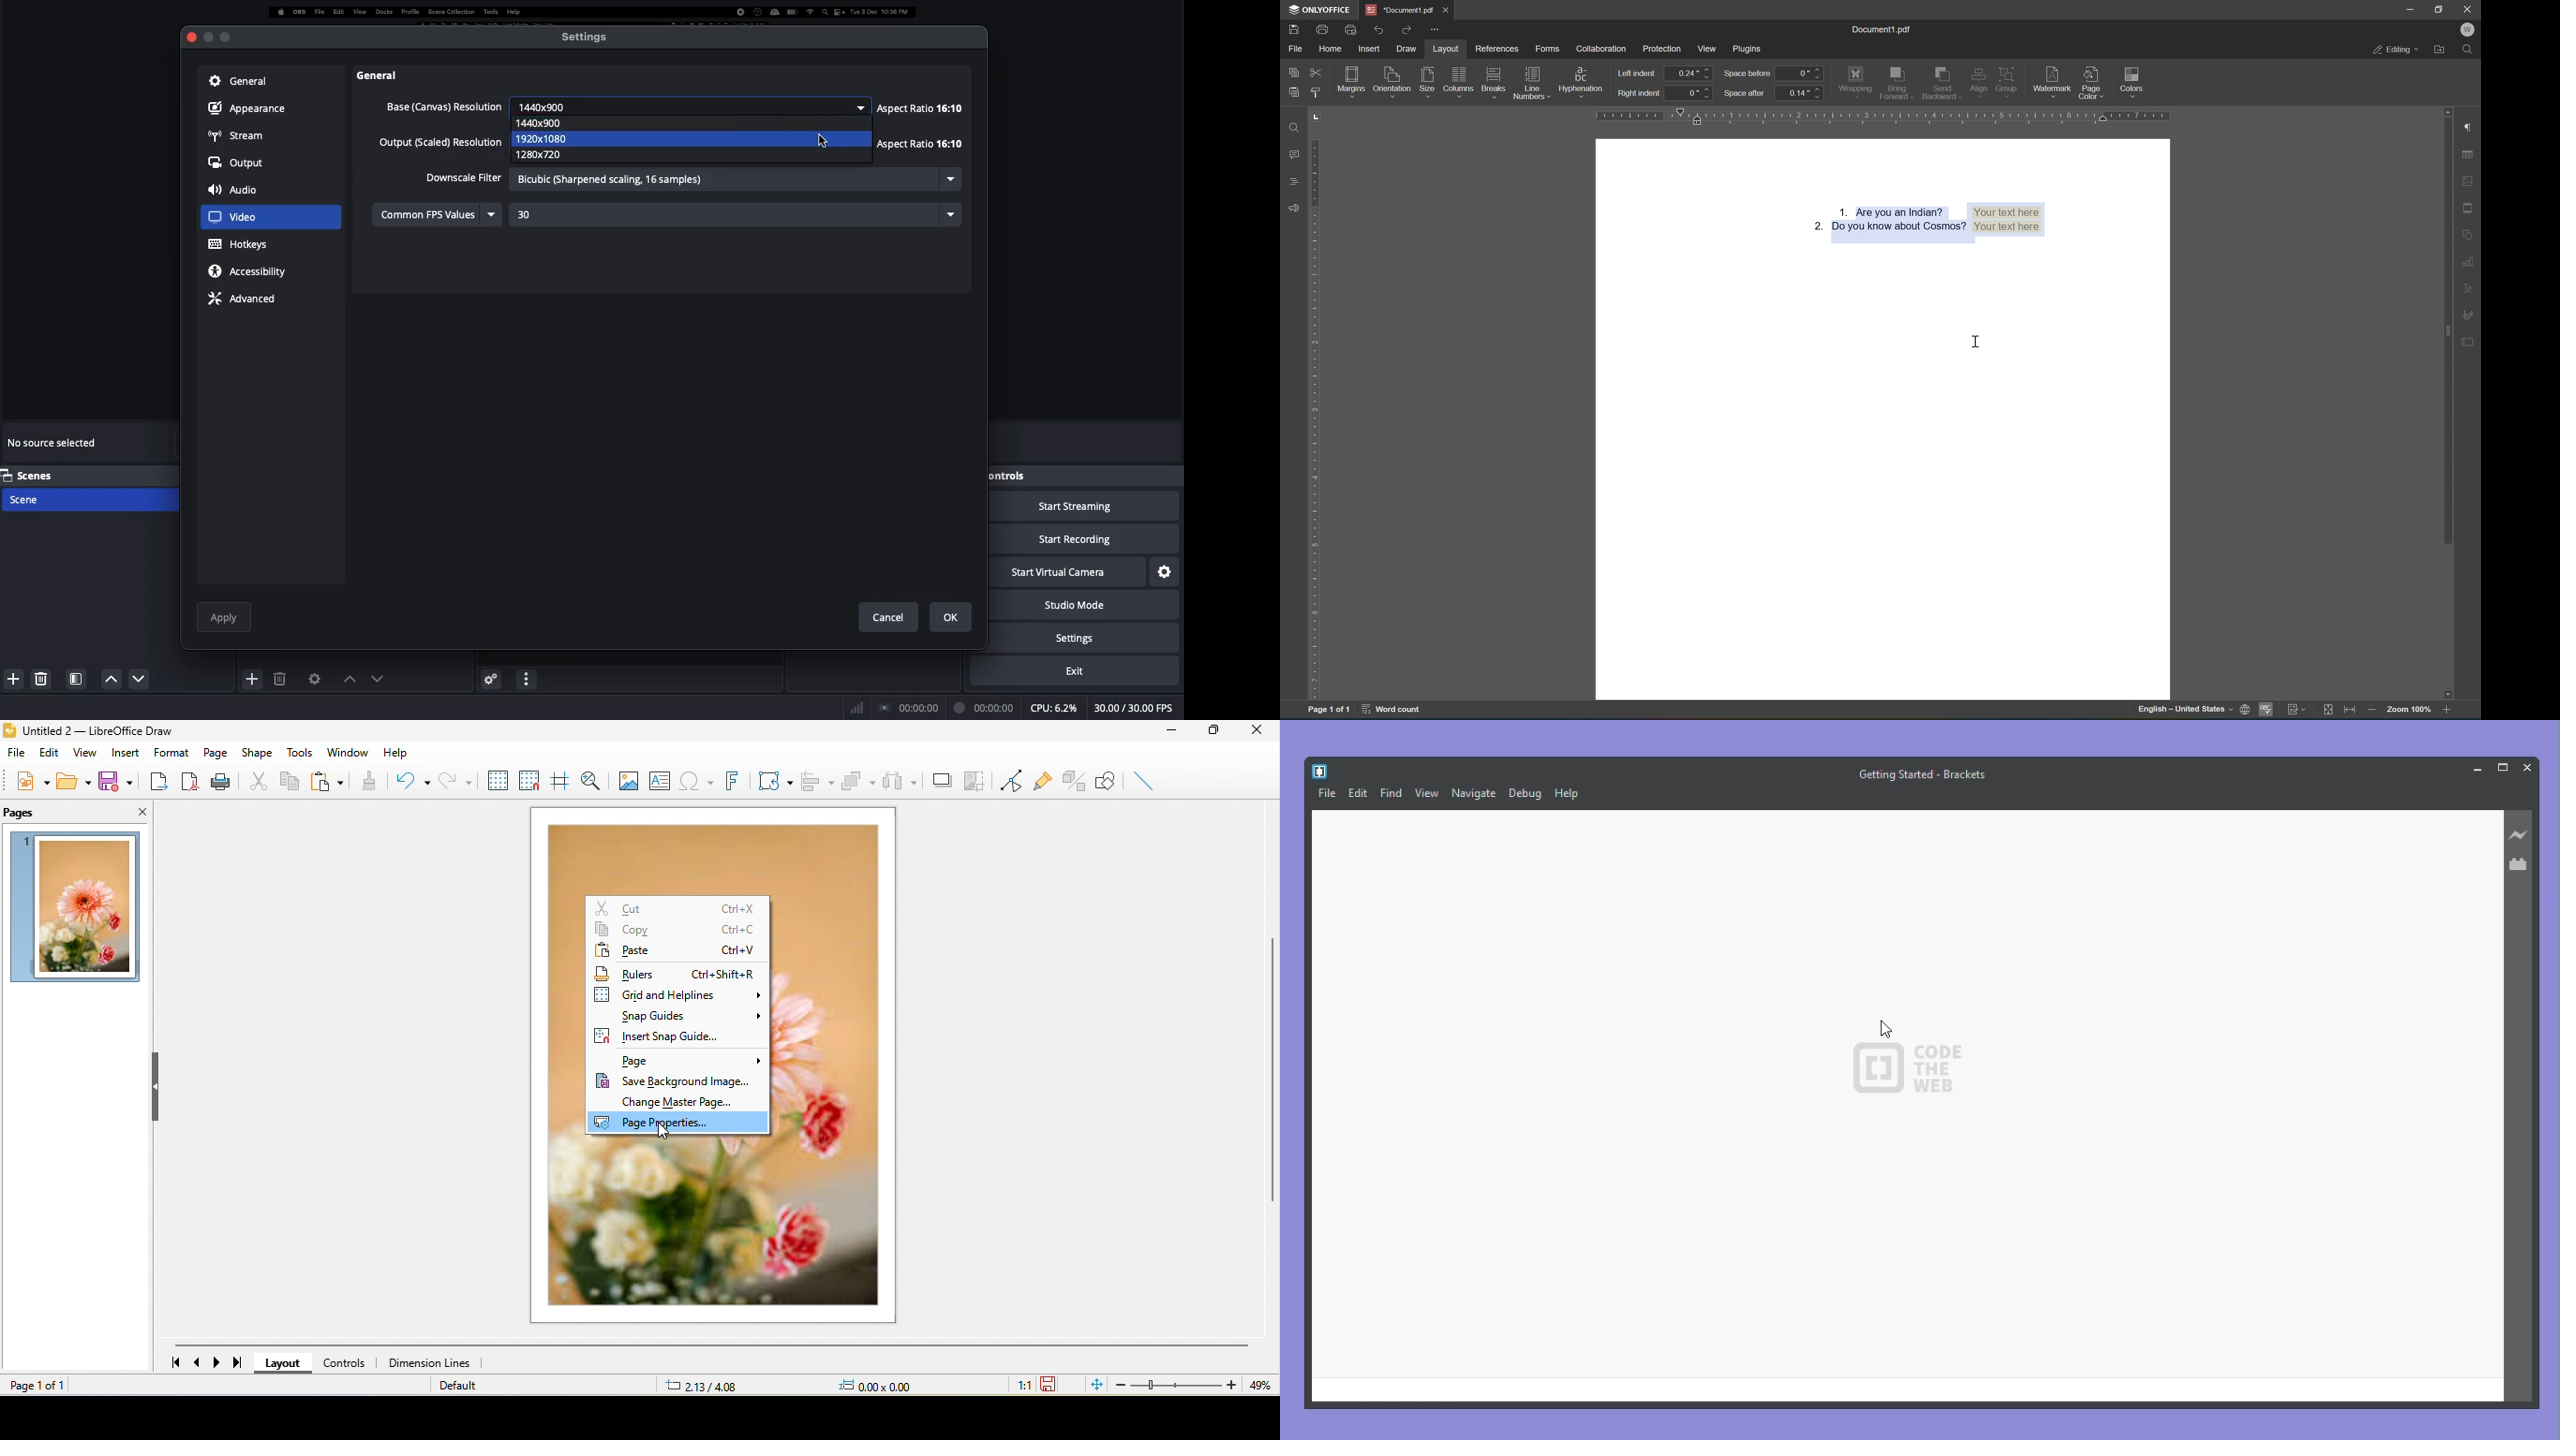  I want to click on close, so click(1446, 8).